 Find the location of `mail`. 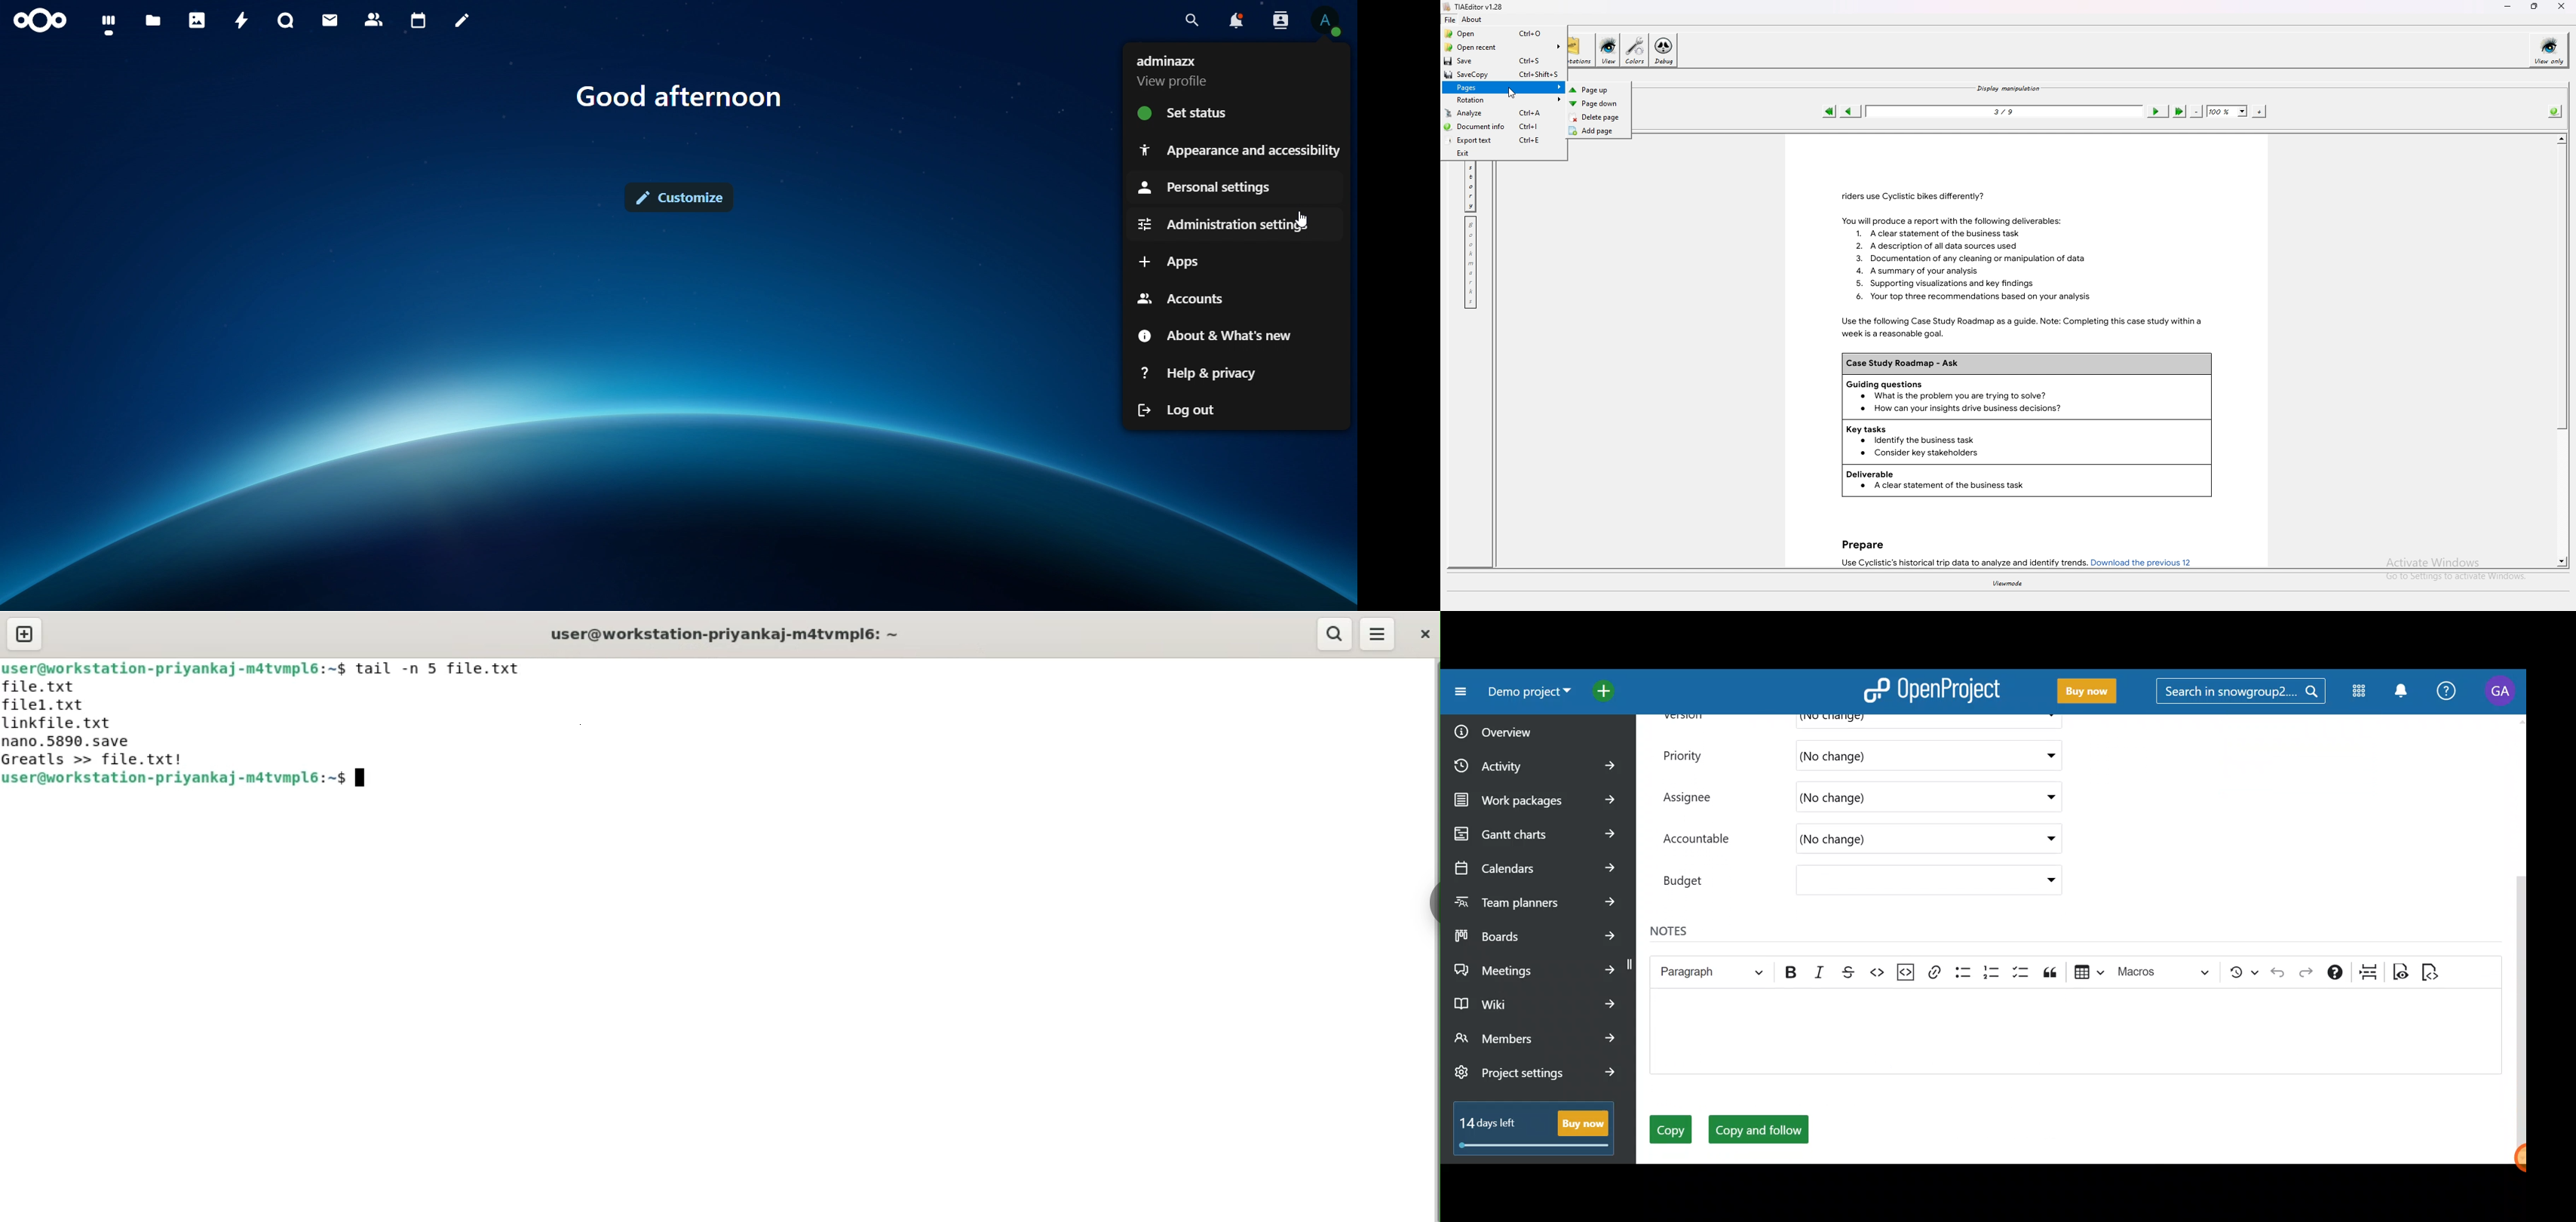

mail is located at coordinates (330, 18).